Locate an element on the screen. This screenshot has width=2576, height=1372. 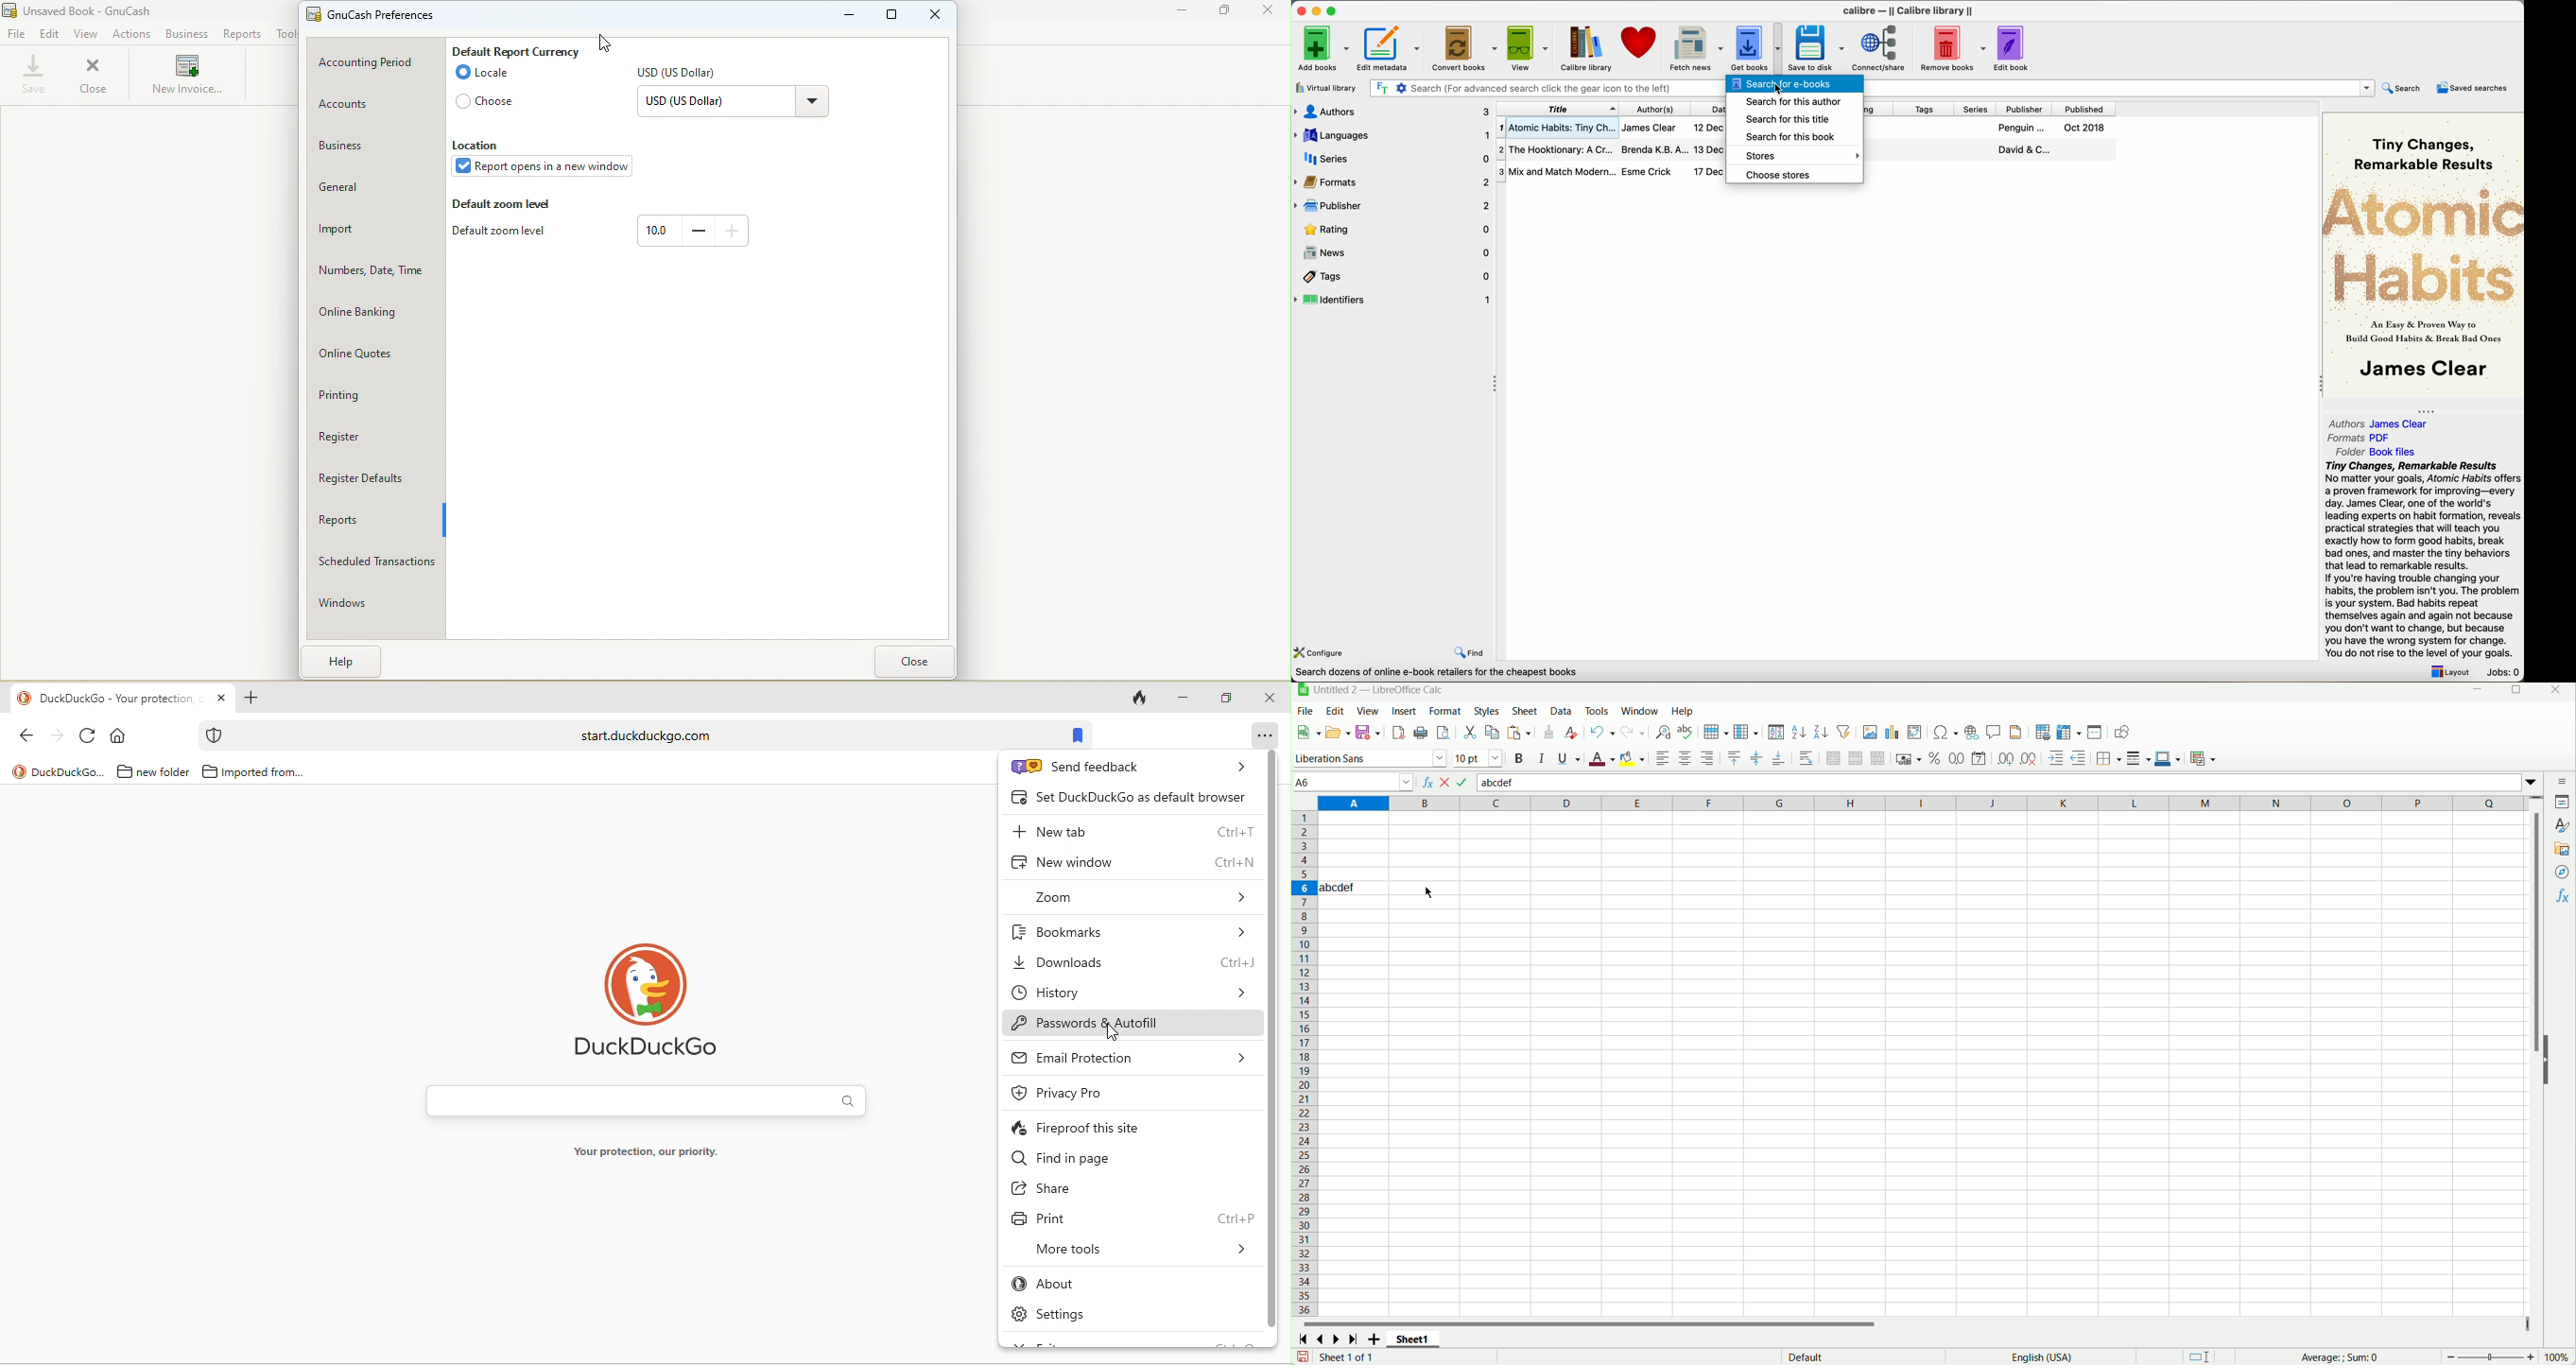
Edit is located at coordinates (50, 35).